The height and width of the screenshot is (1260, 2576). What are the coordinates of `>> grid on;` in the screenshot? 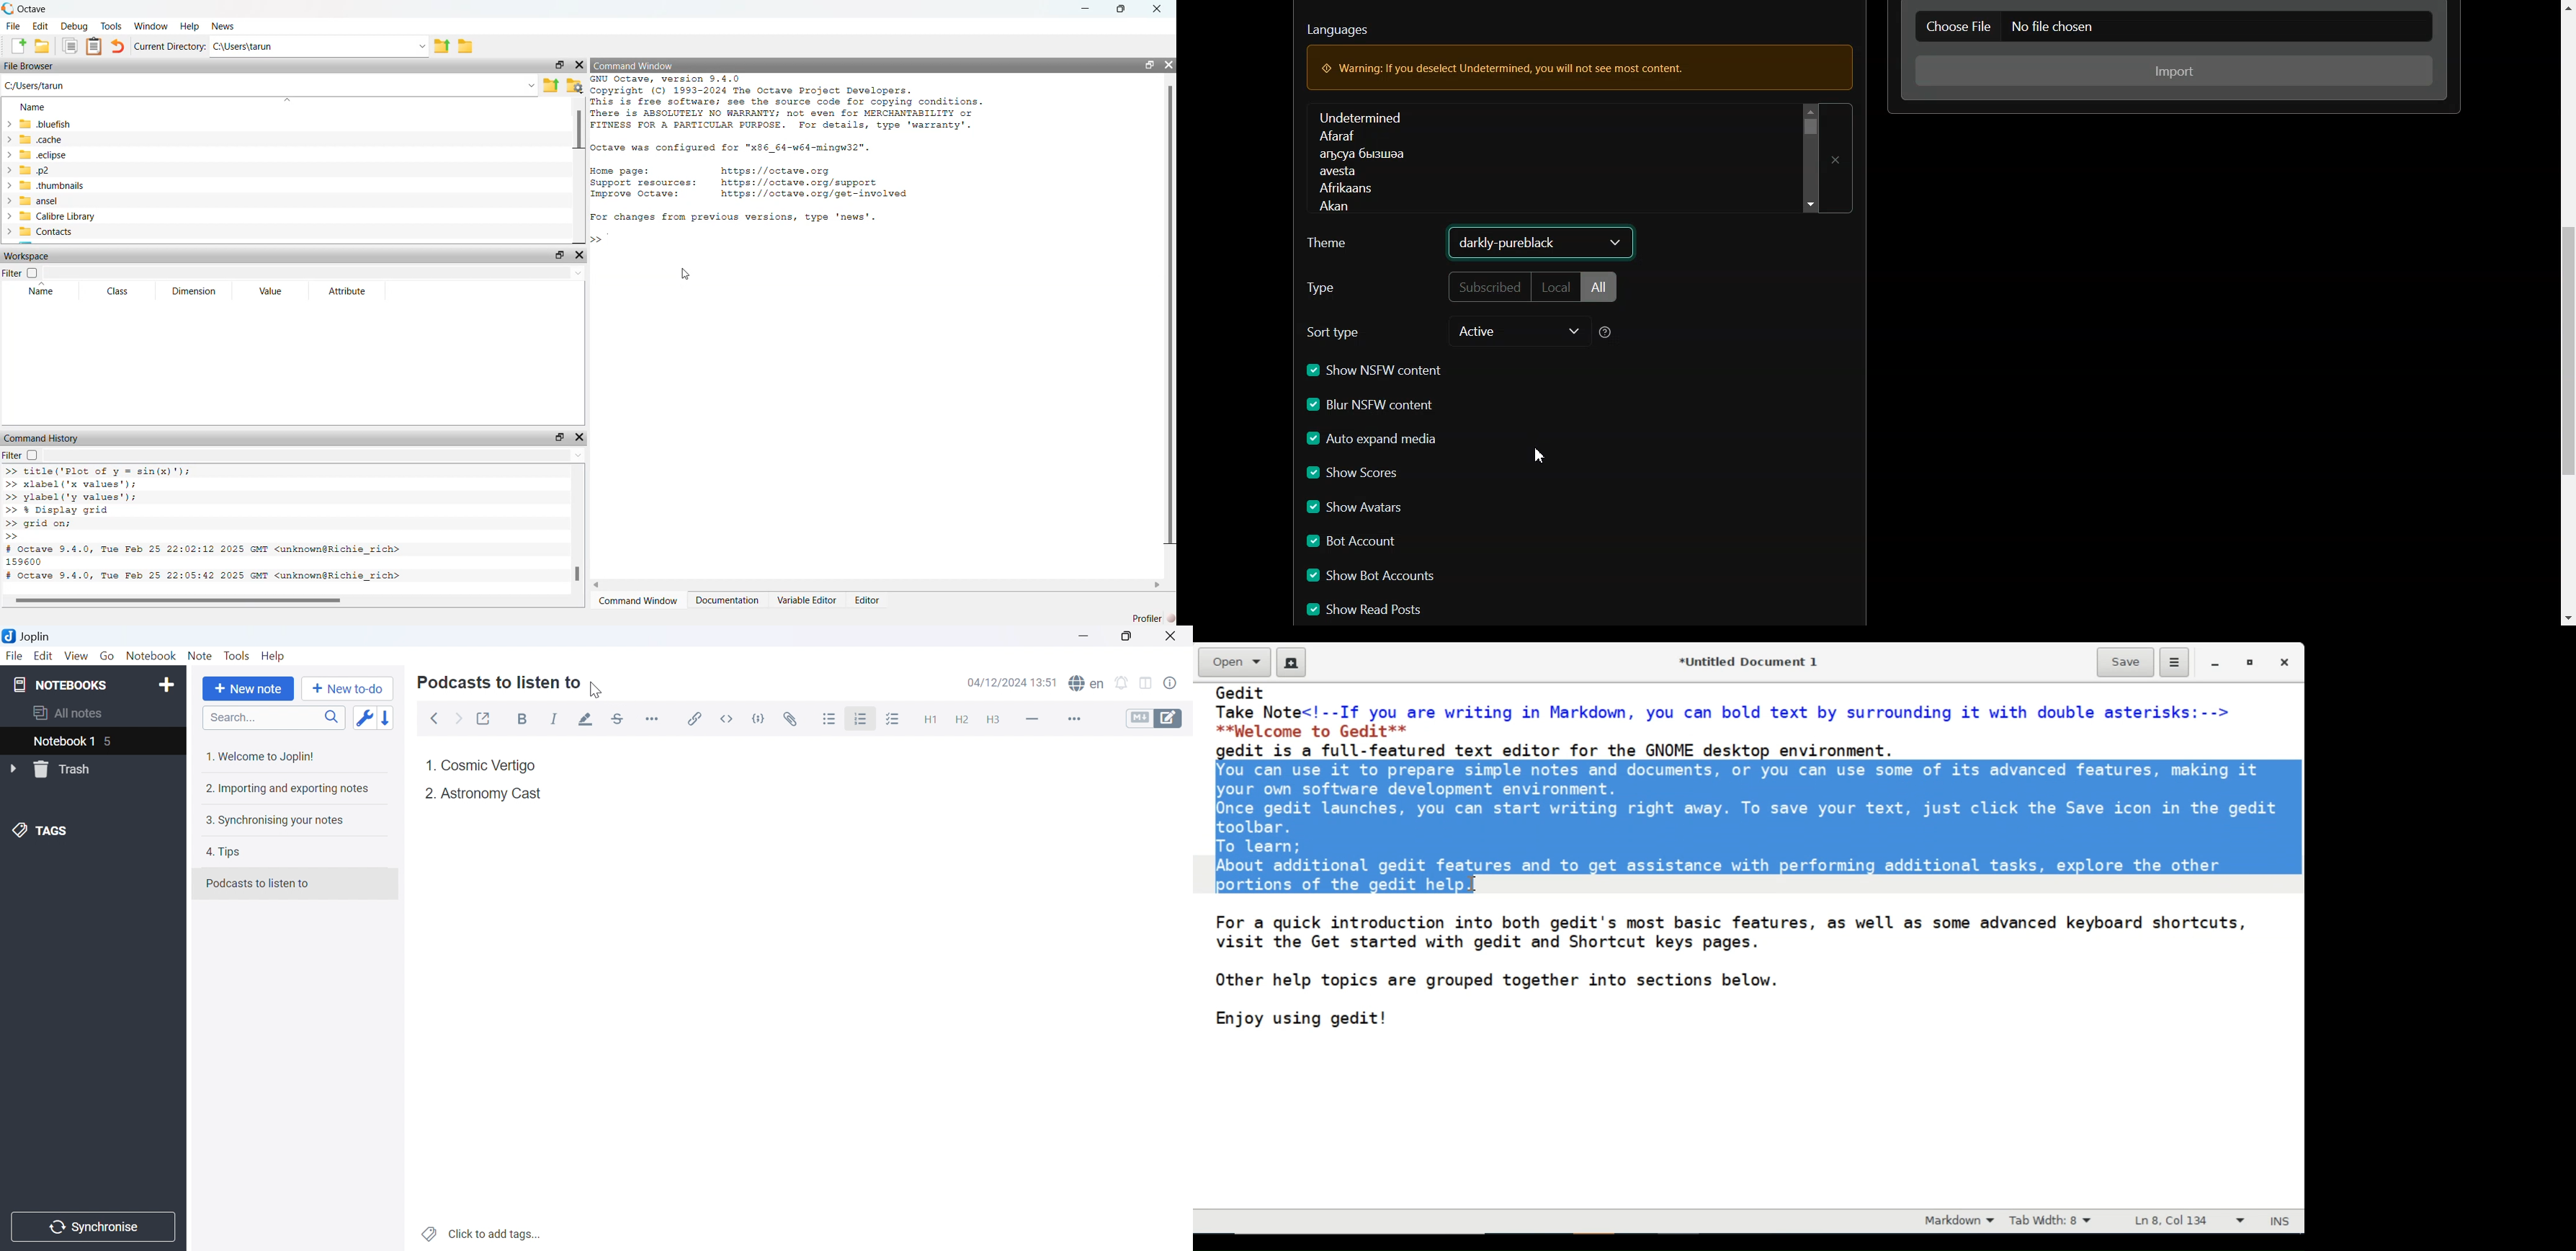 It's located at (38, 524).